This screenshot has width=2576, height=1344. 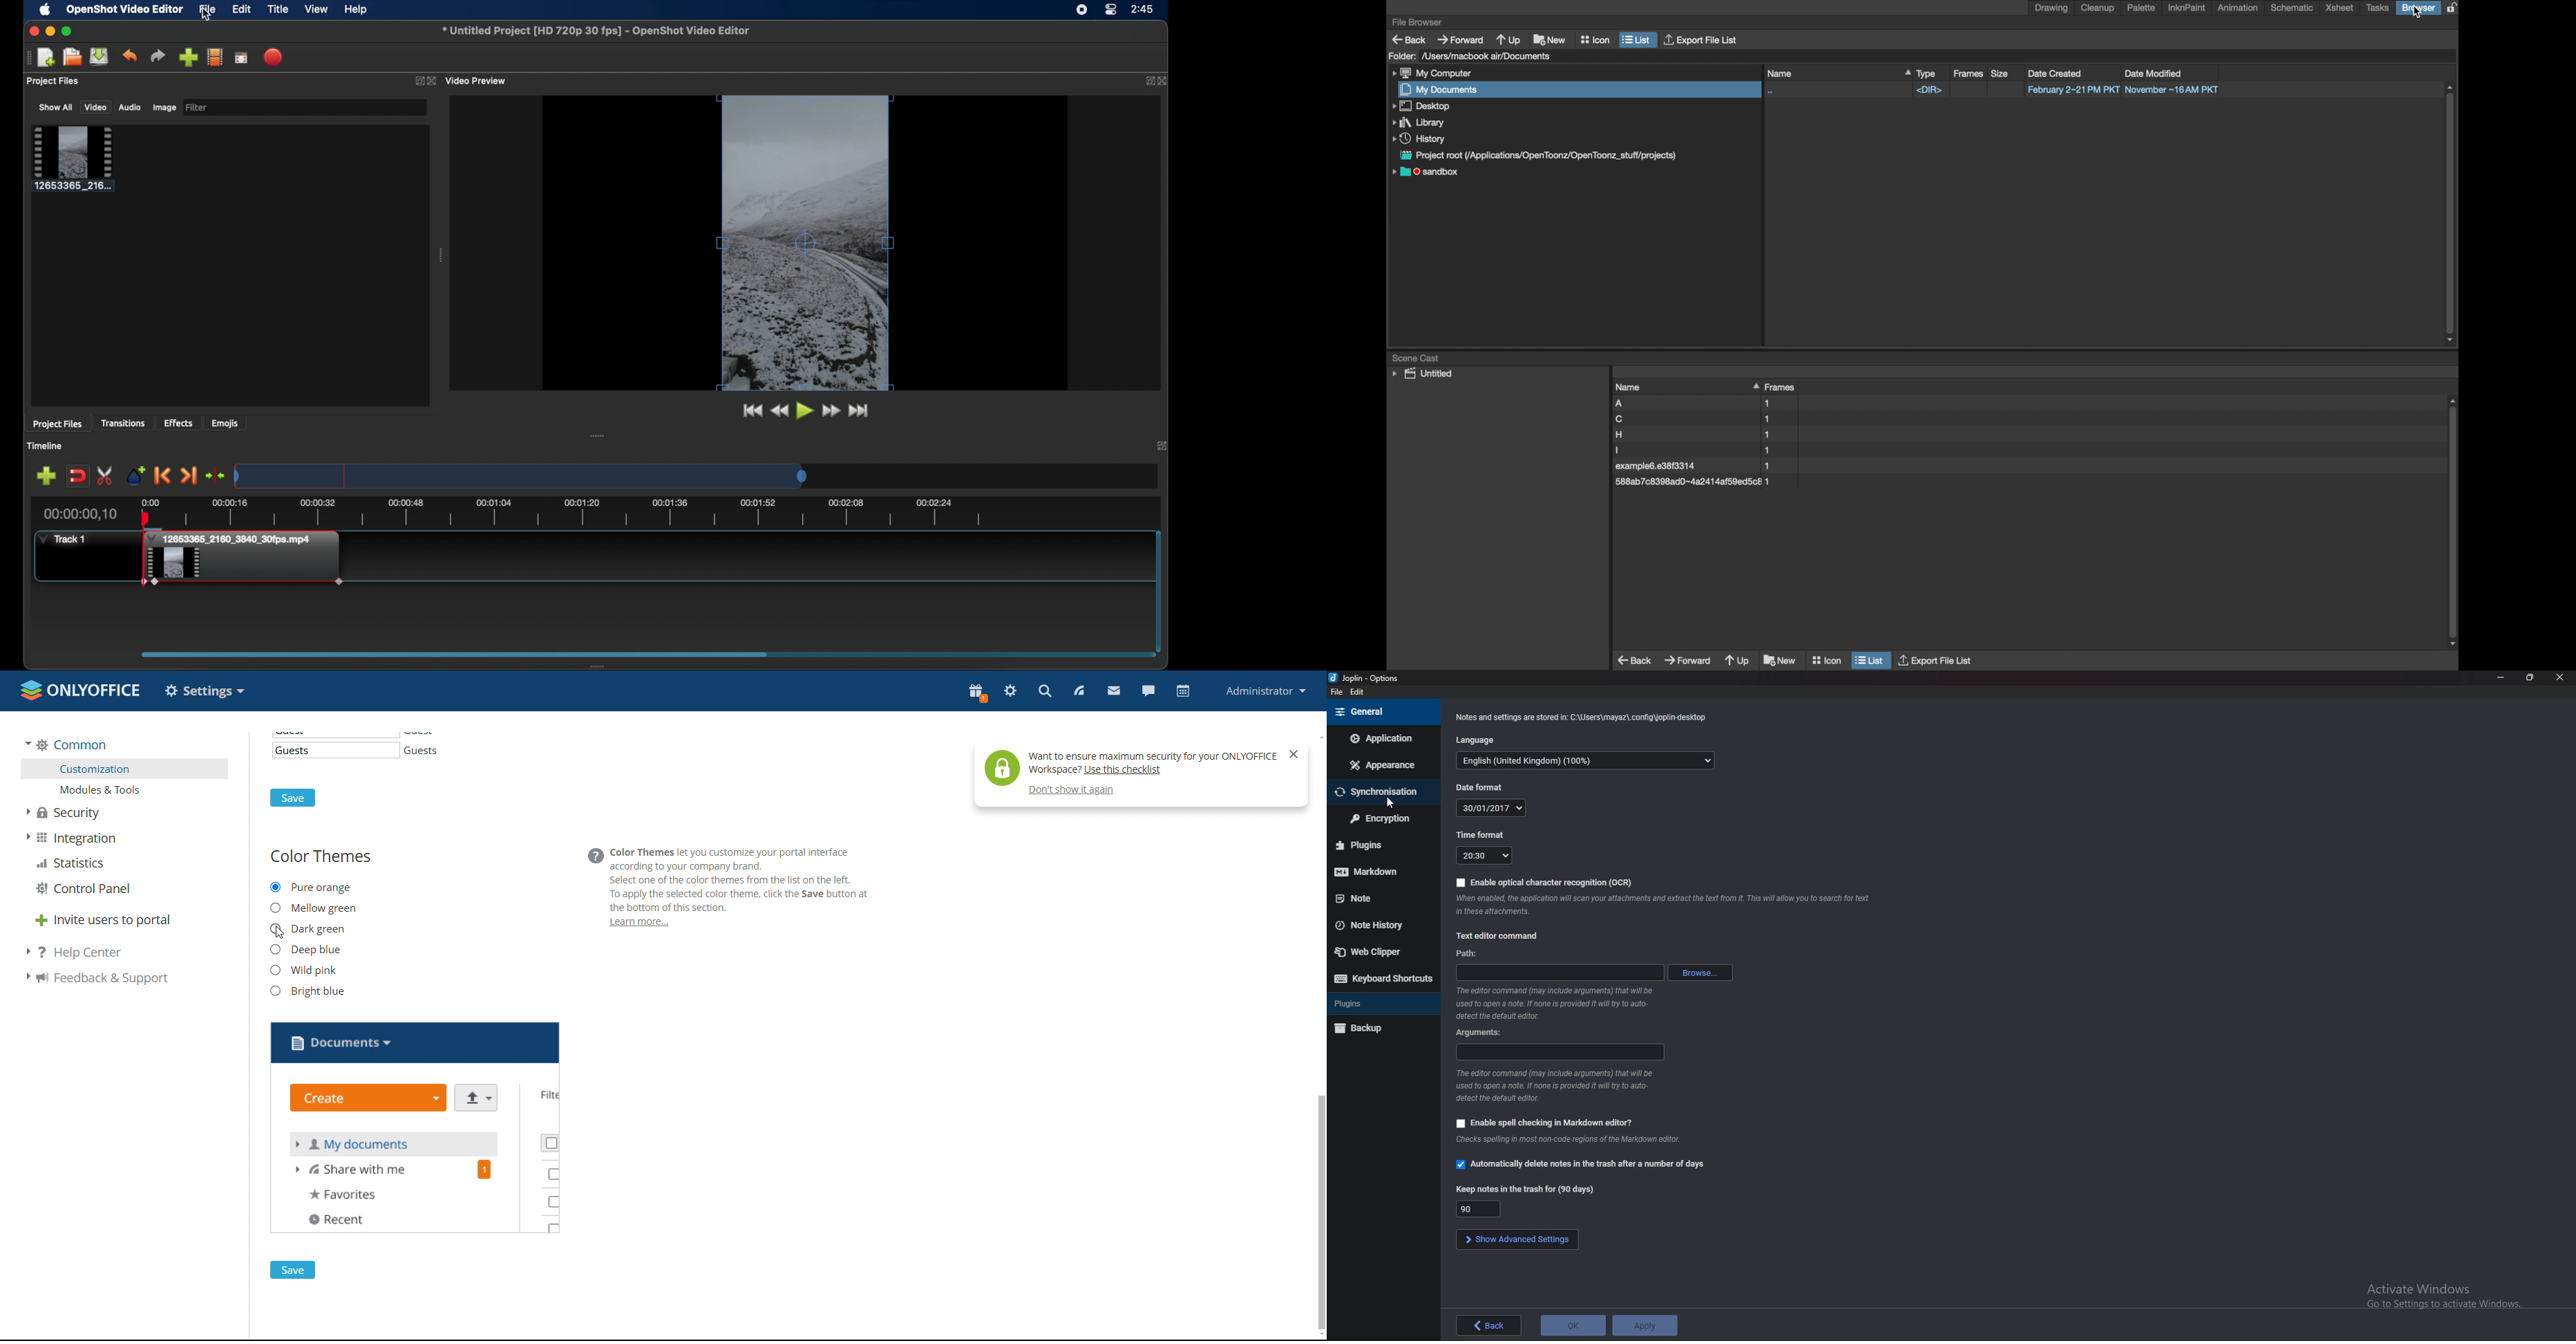 I want to click on help center, so click(x=74, y=952).